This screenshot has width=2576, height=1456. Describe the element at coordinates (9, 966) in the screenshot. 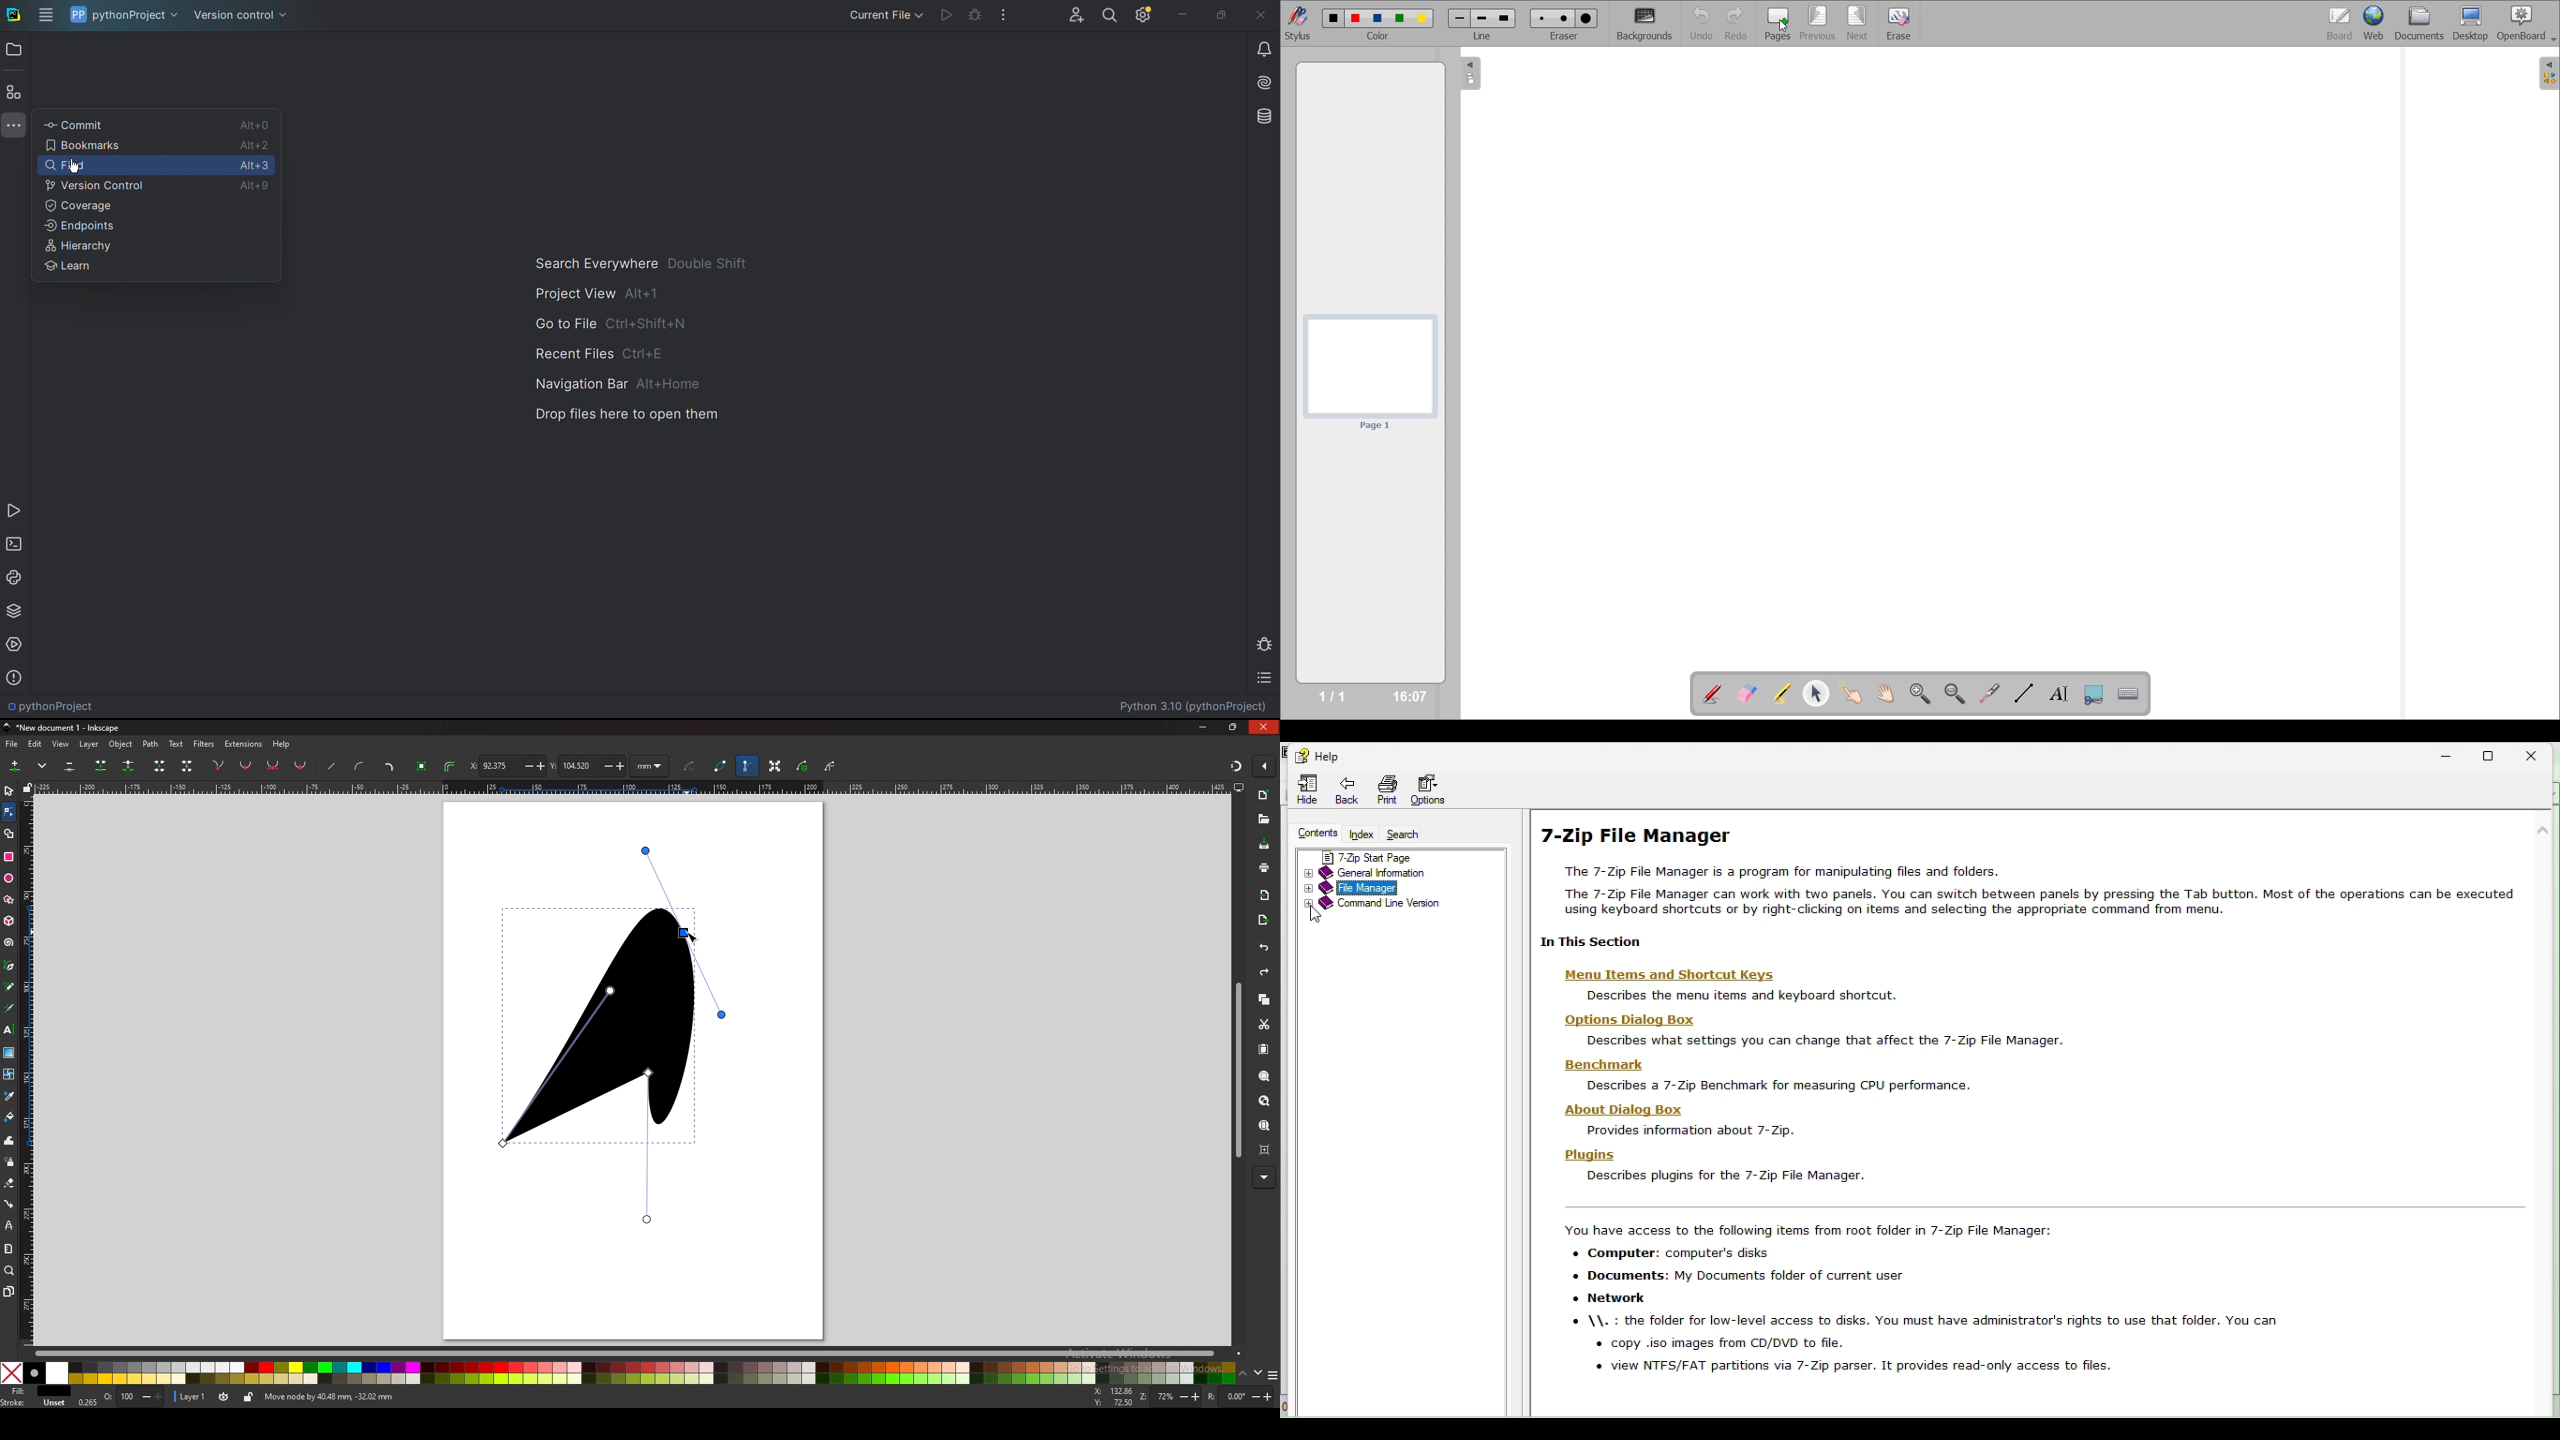

I see `pen` at that location.